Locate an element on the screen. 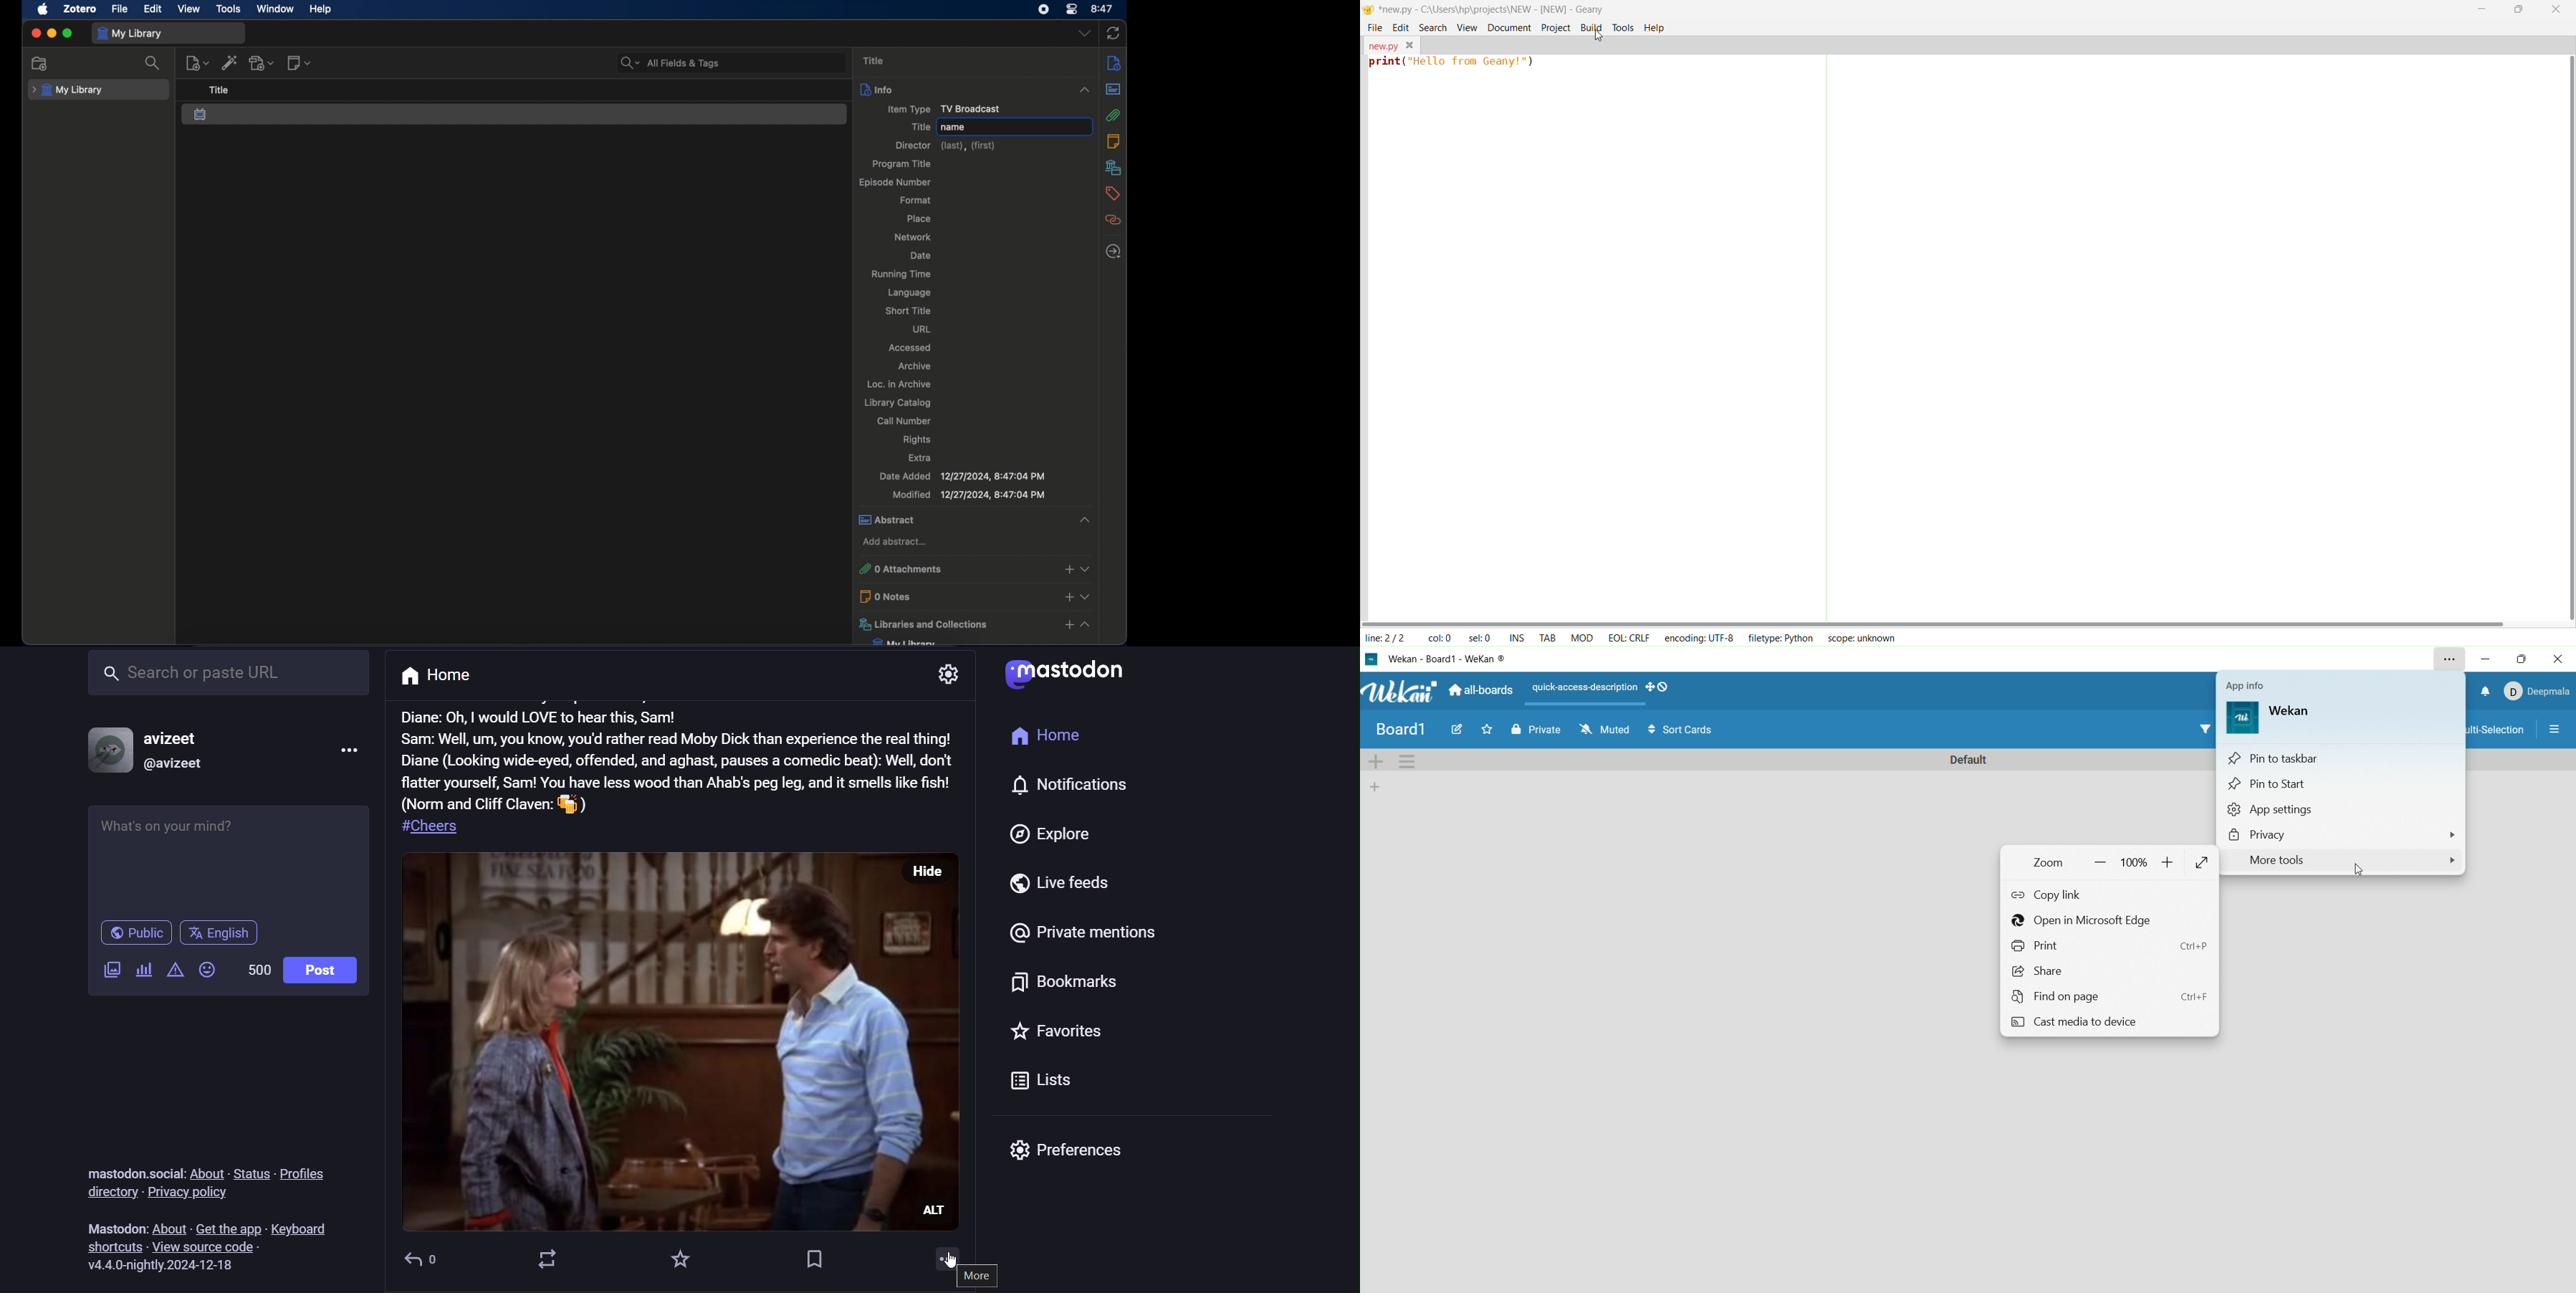 This screenshot has width=2576, height=1316. minimize is located at coordinates (2485, 10).